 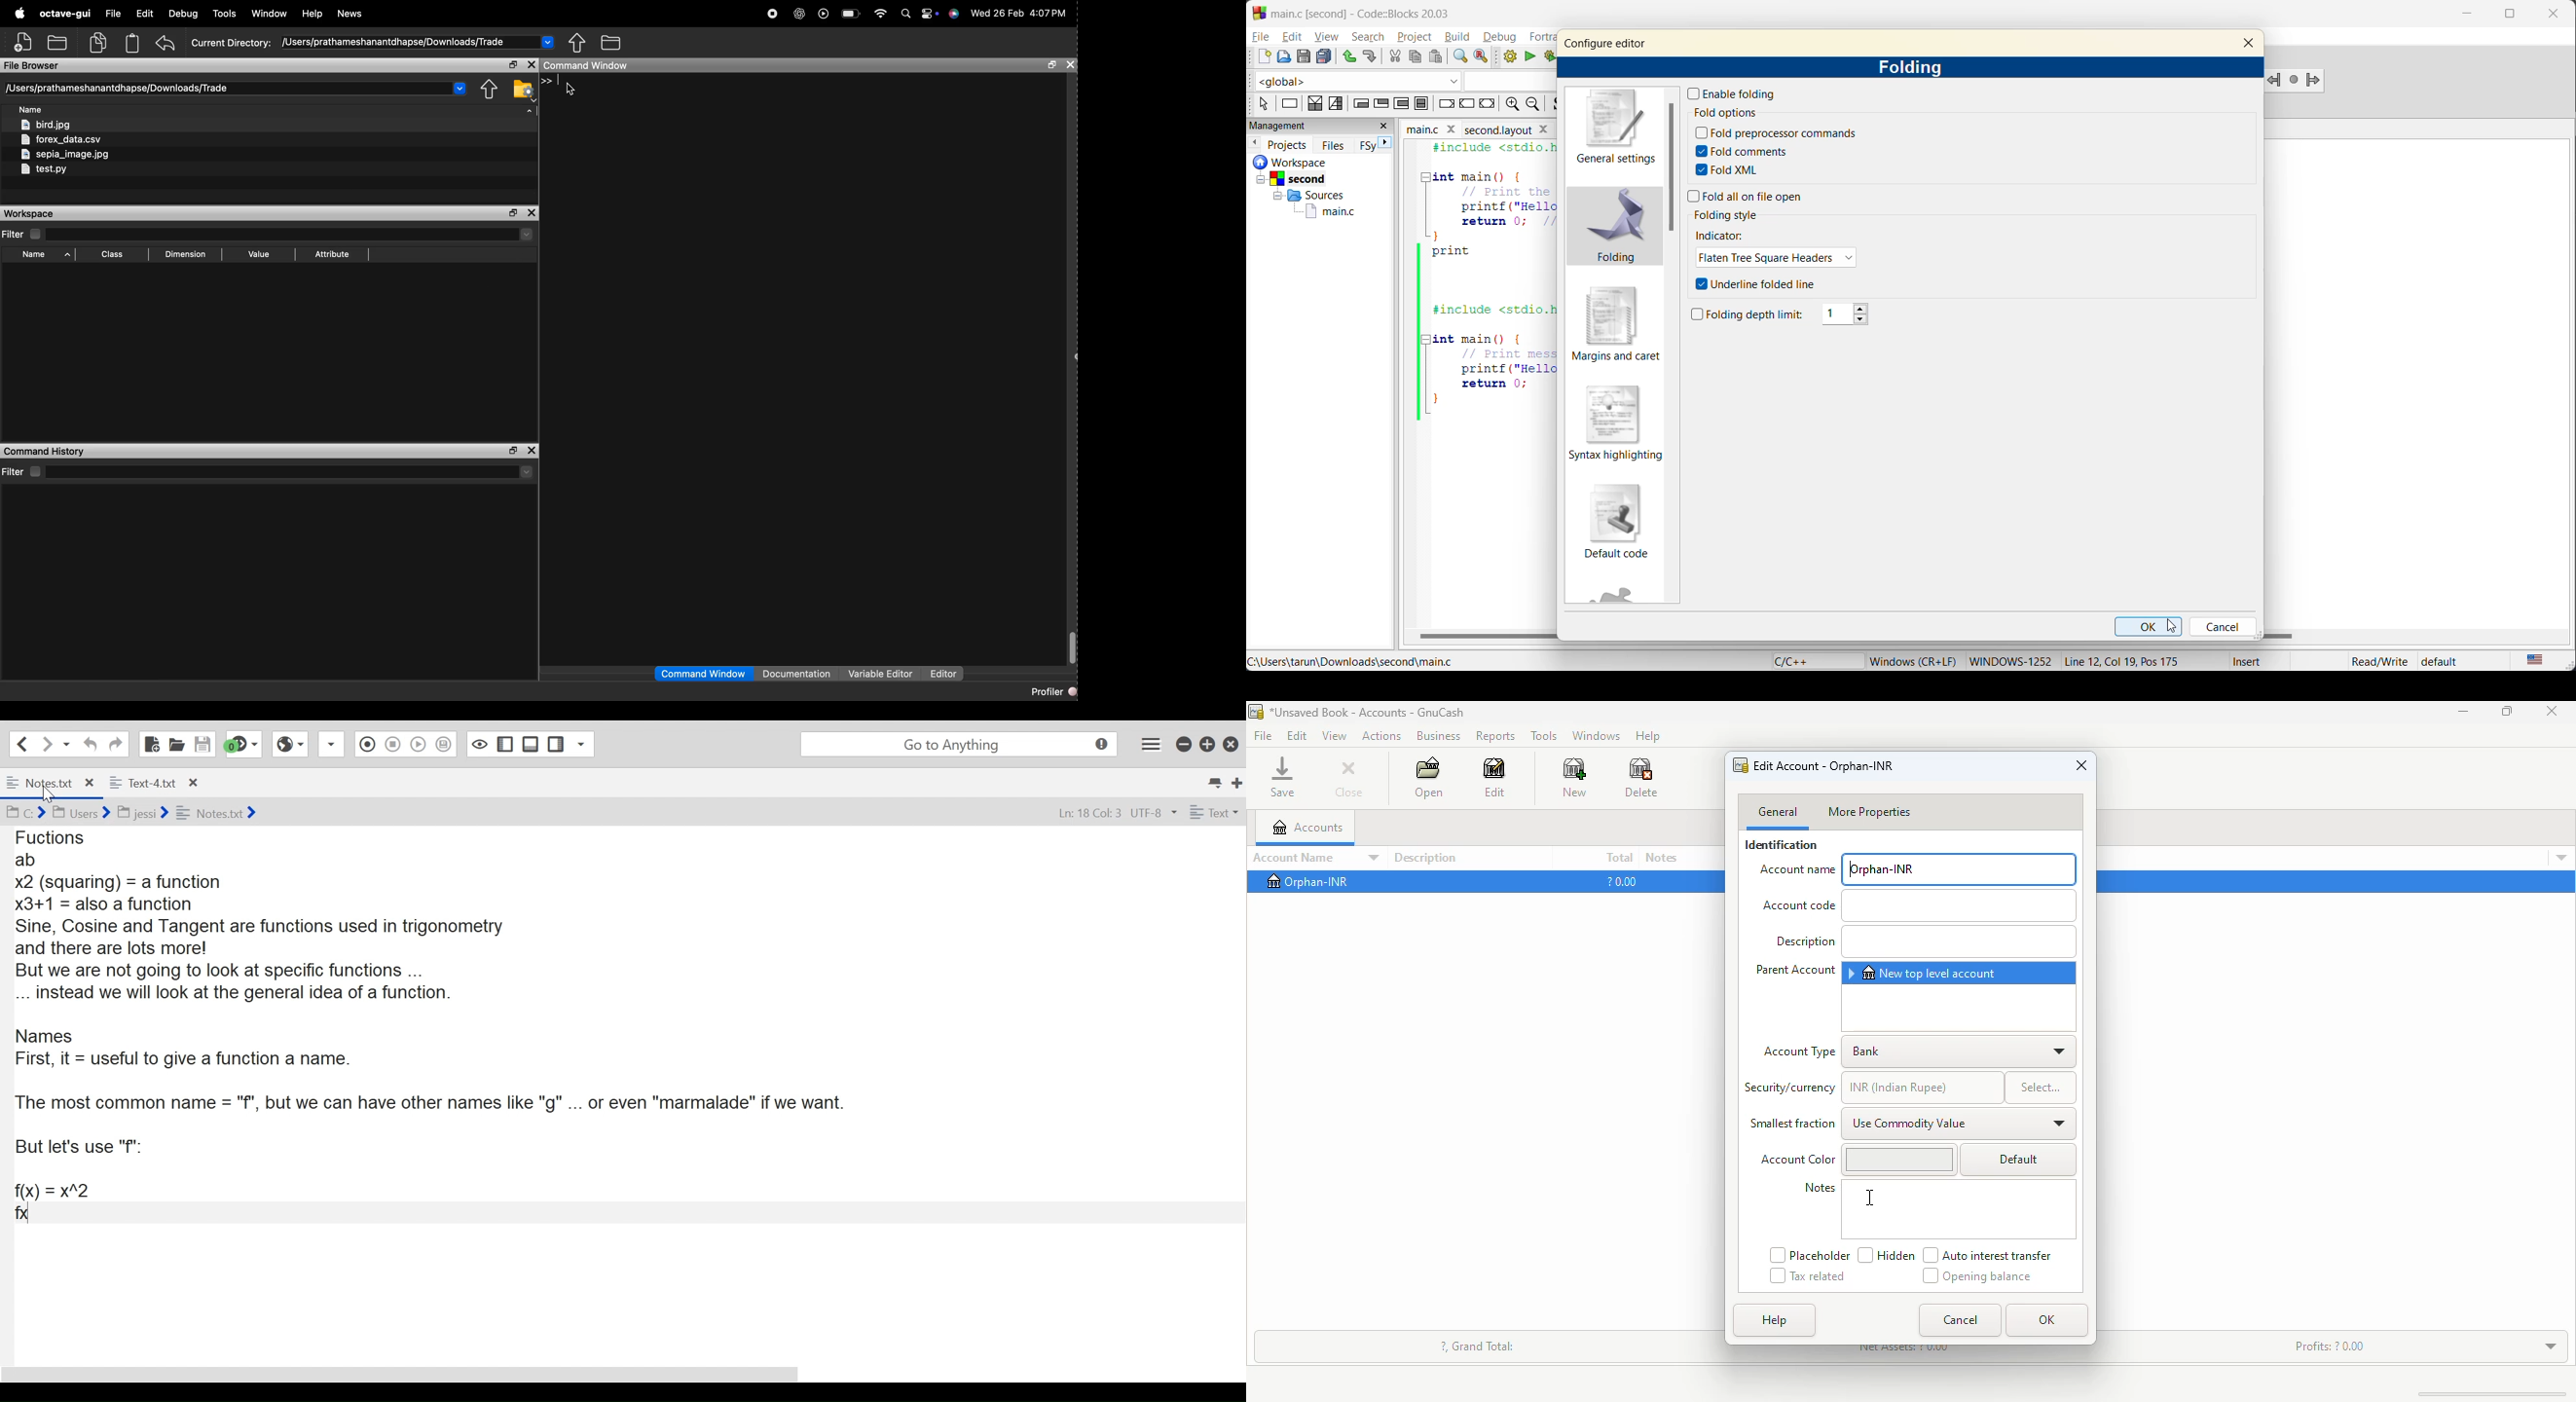 What do you see at coordinates (1808, 1254) in the screenshot?
I see `placeholder` at bounding box center [1808, 1254].